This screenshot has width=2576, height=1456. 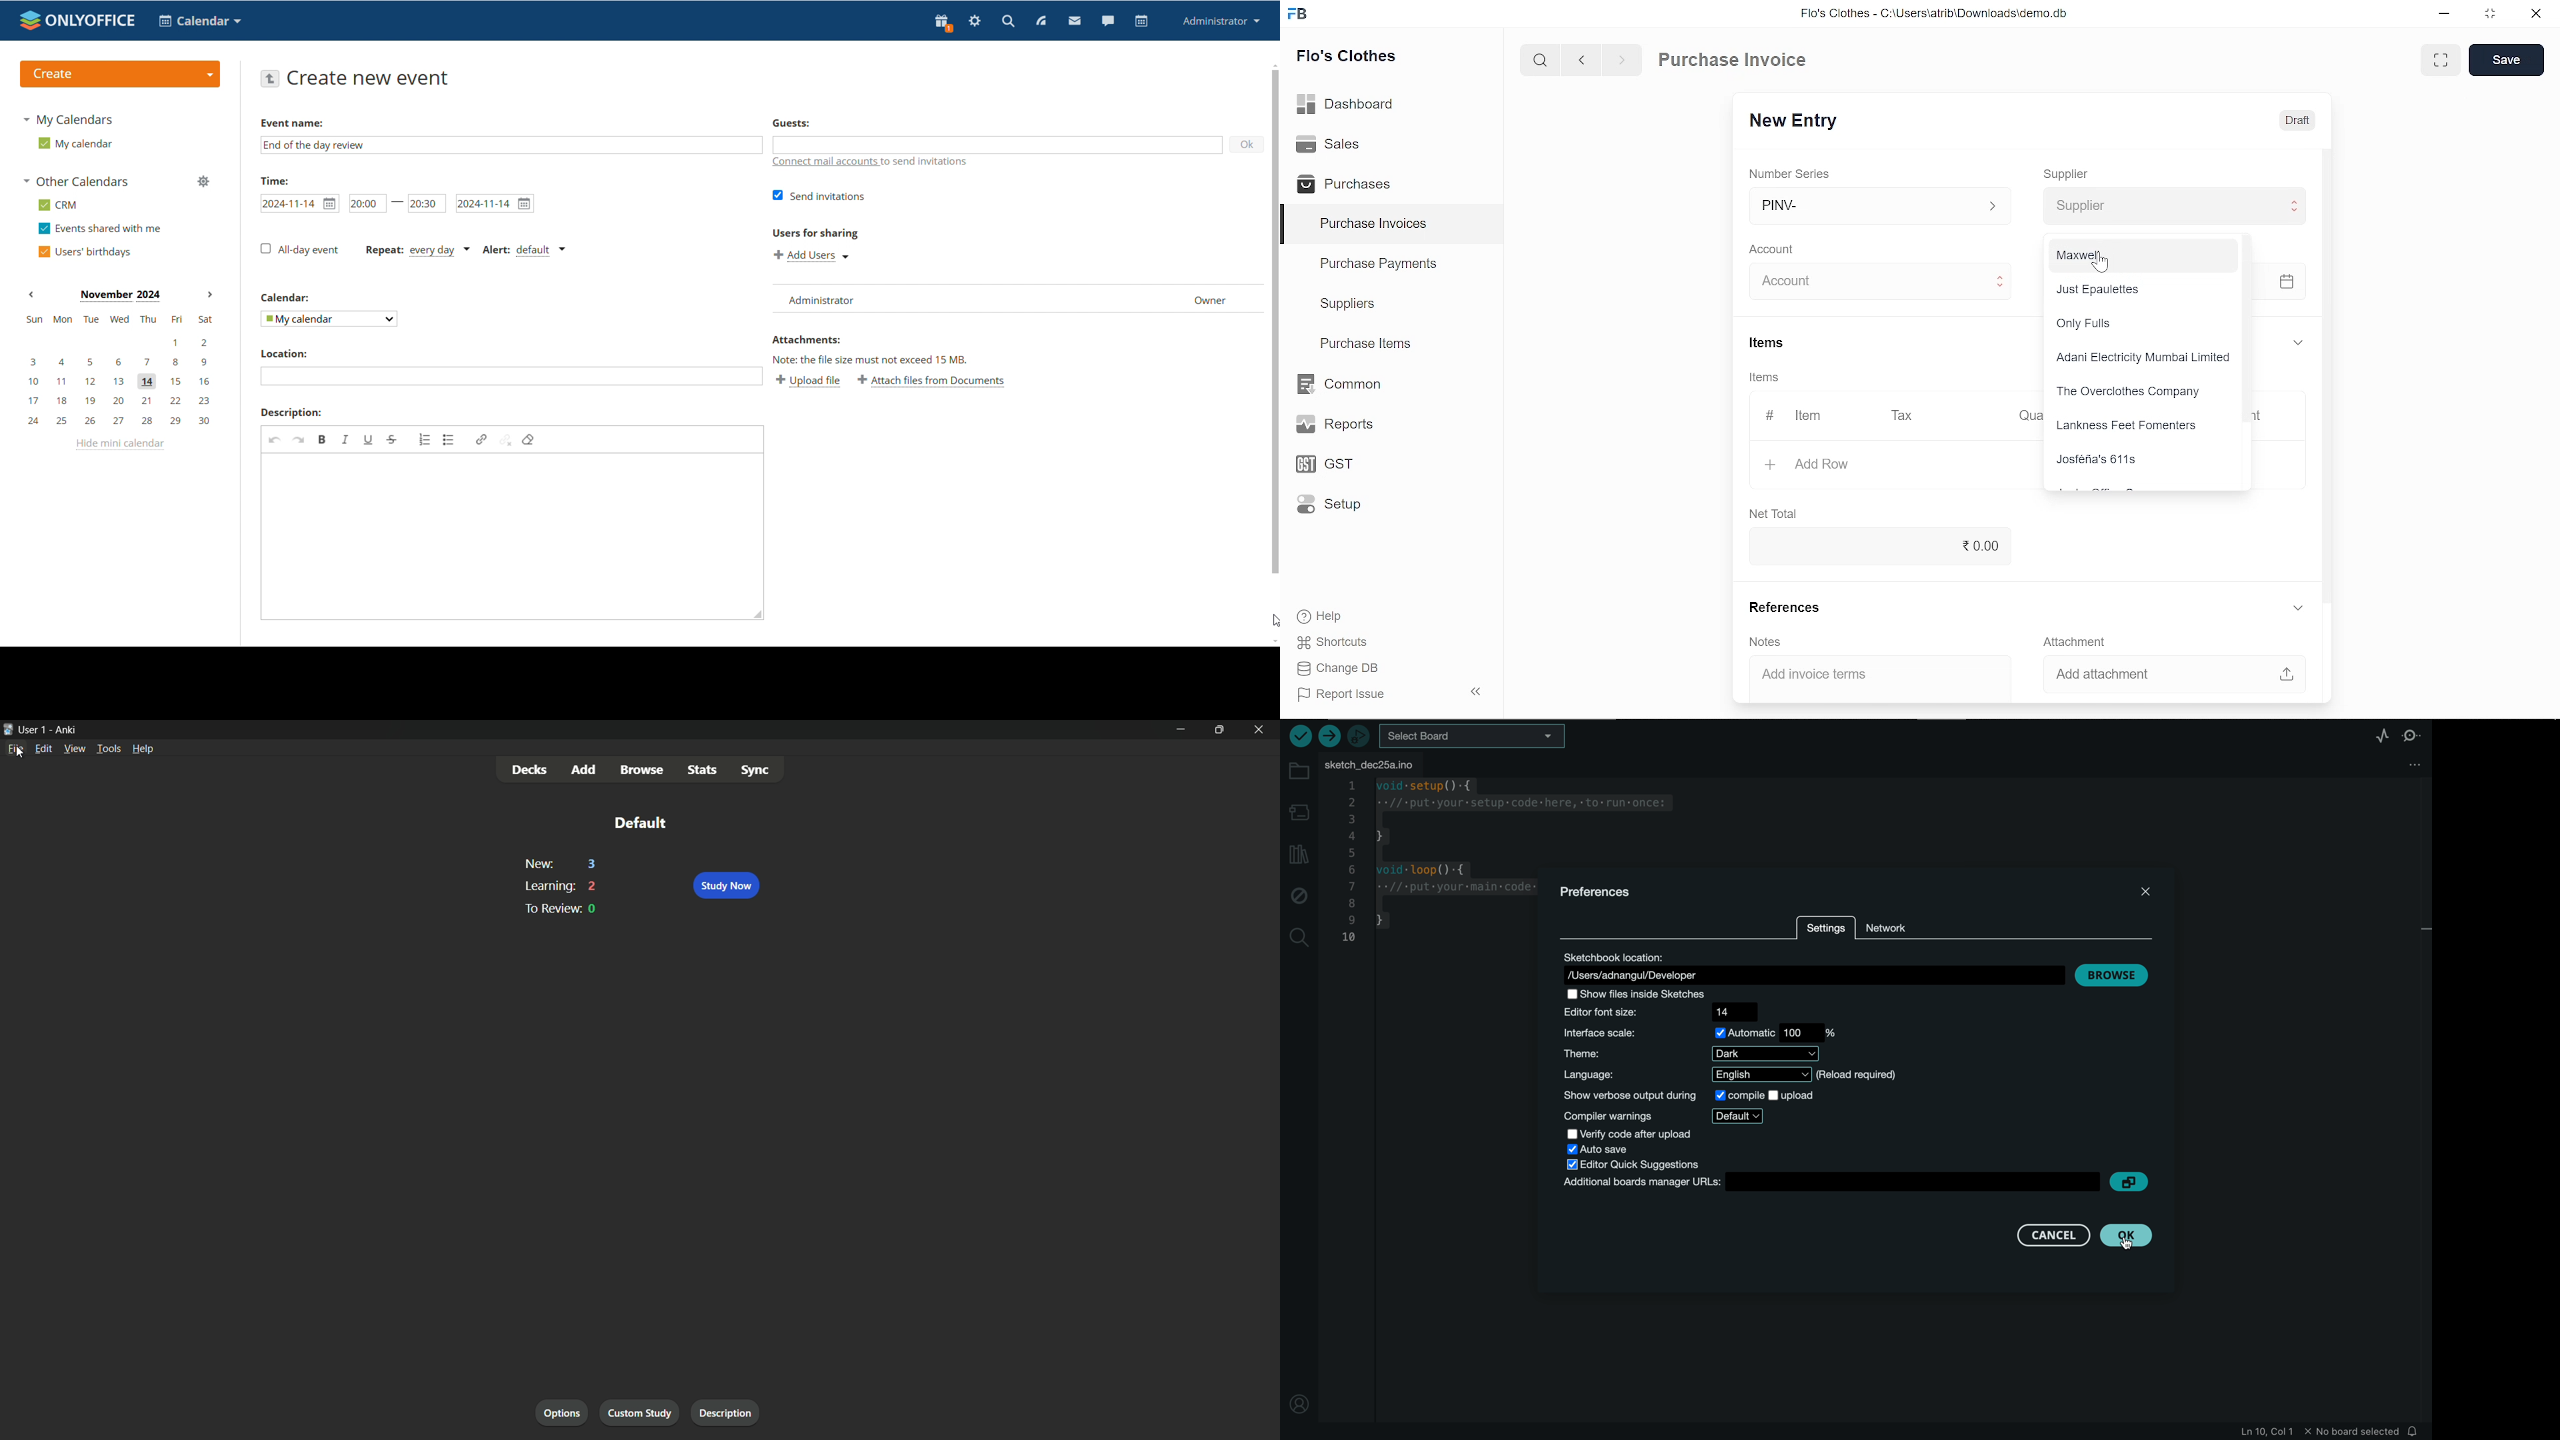 I want to click on Reports, so click(x=1334, y=425).